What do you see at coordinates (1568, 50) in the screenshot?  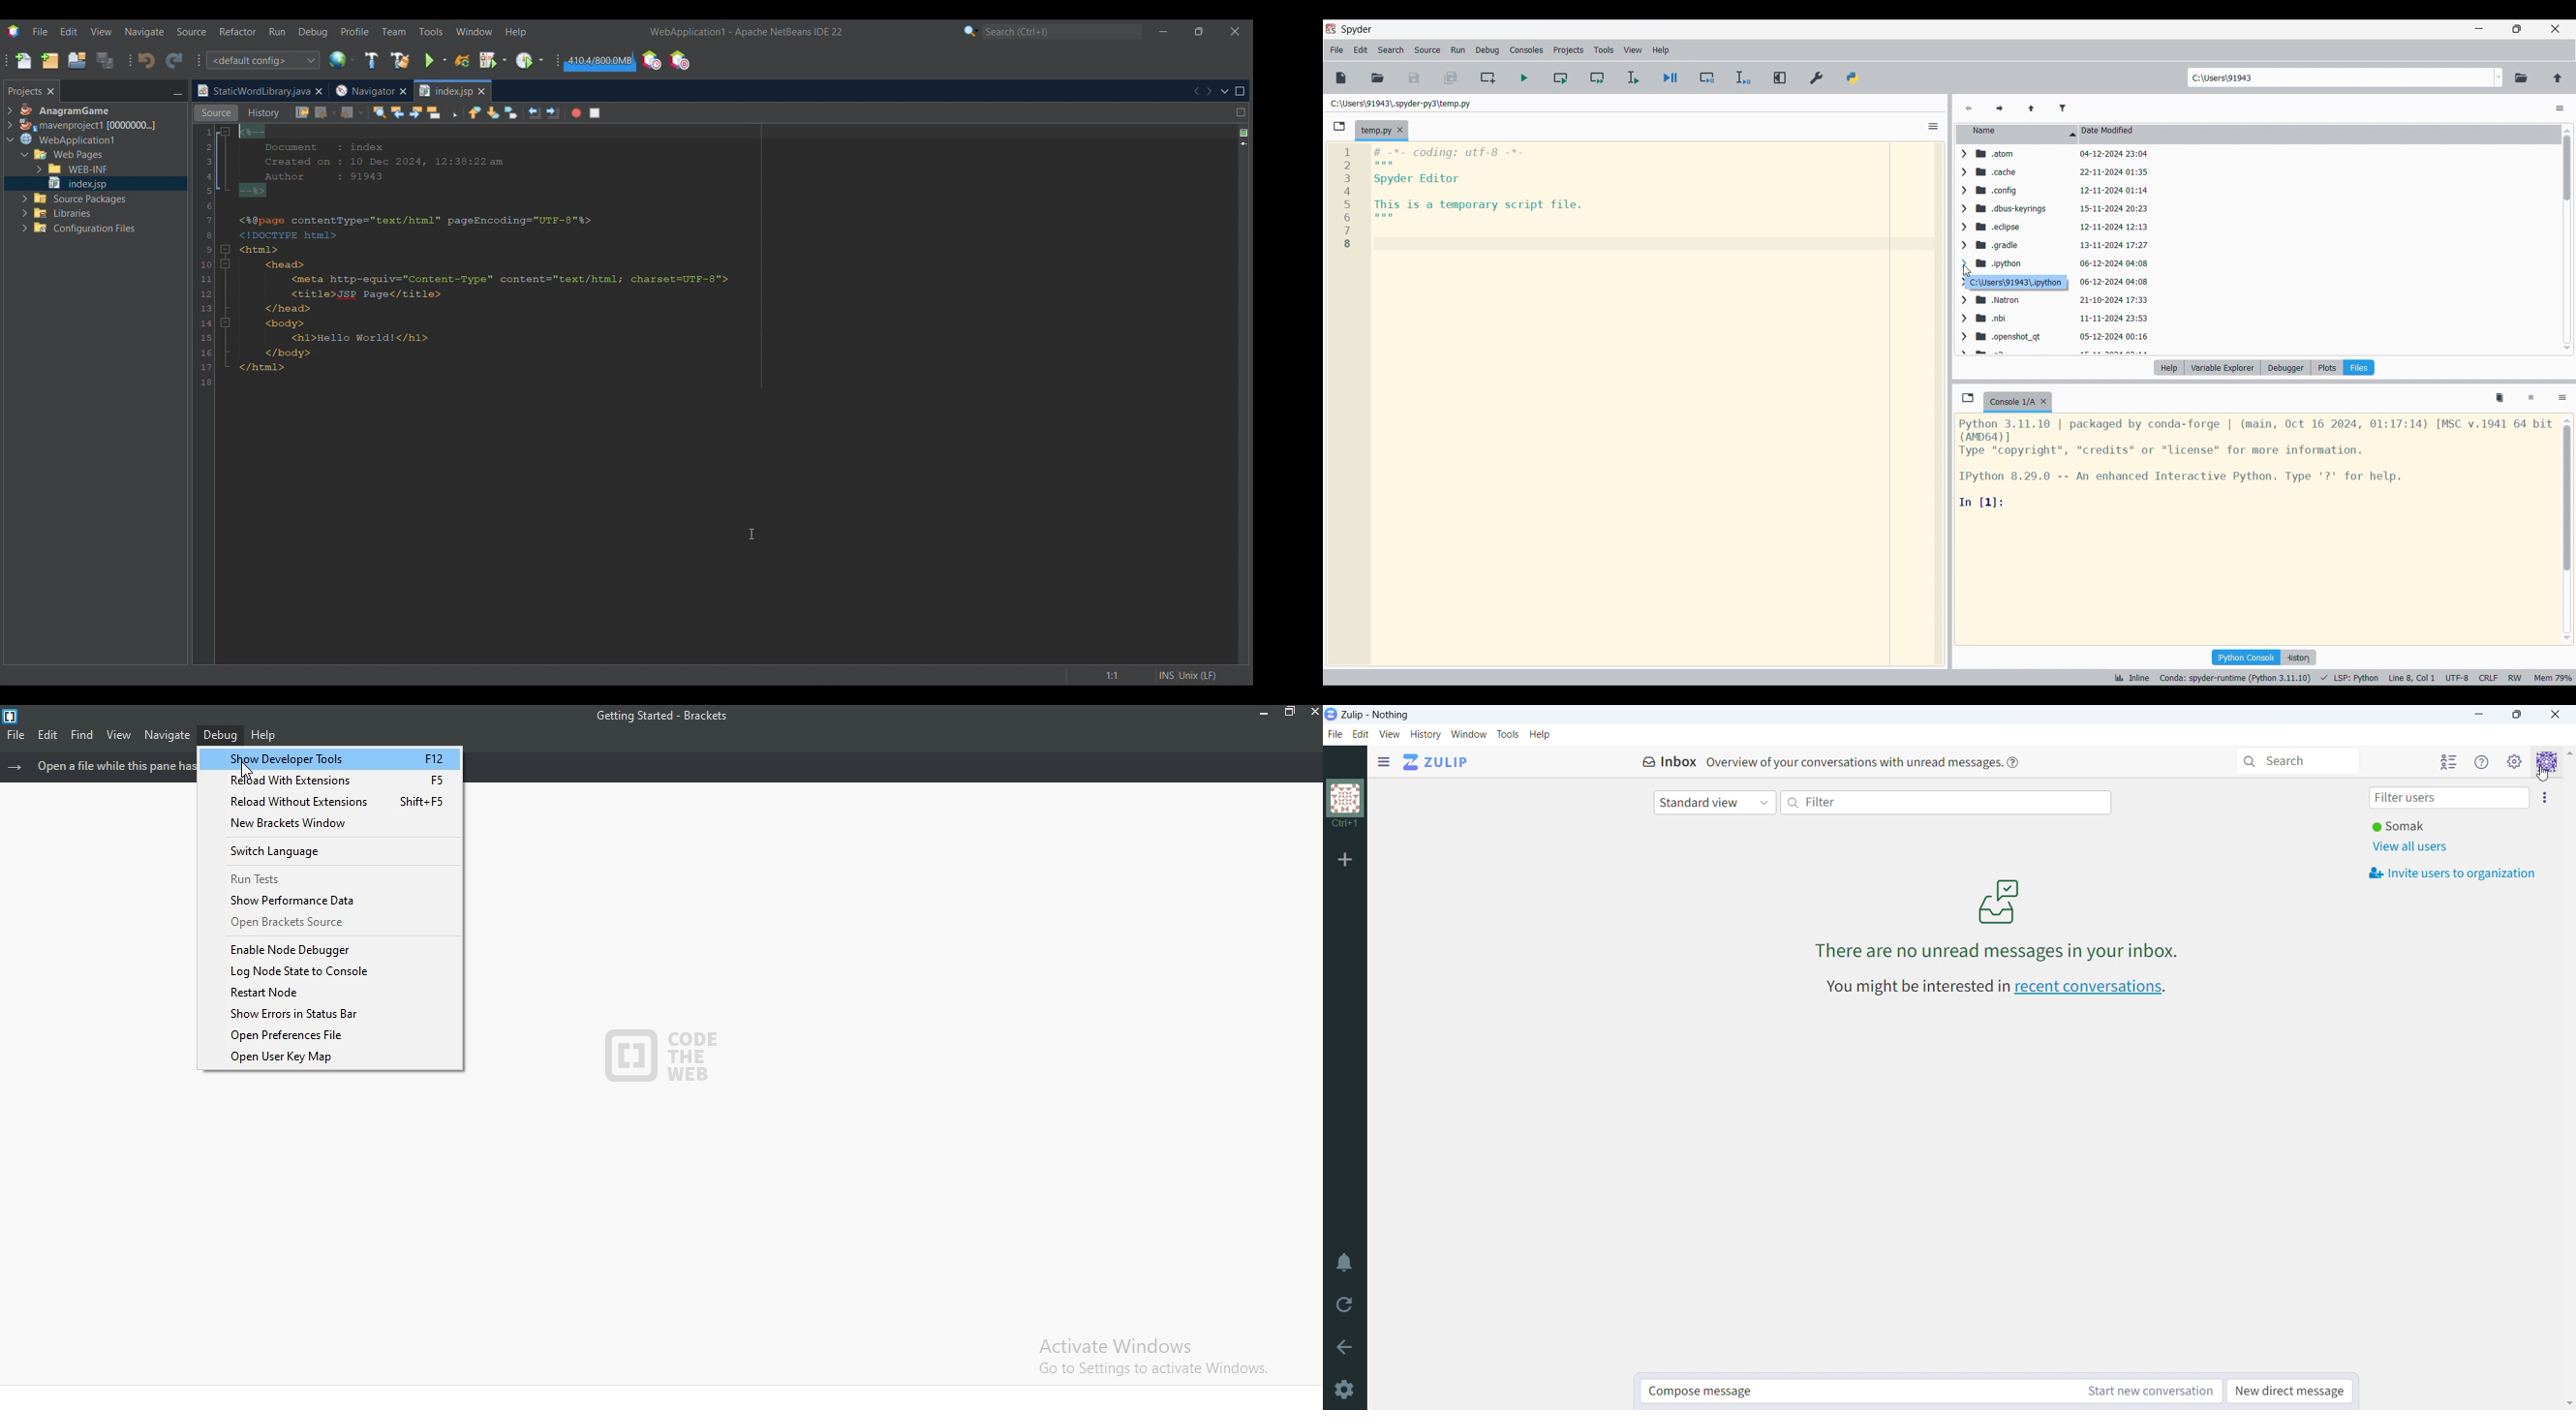 I see `Projects menu` at bounding box center [1568, 50].